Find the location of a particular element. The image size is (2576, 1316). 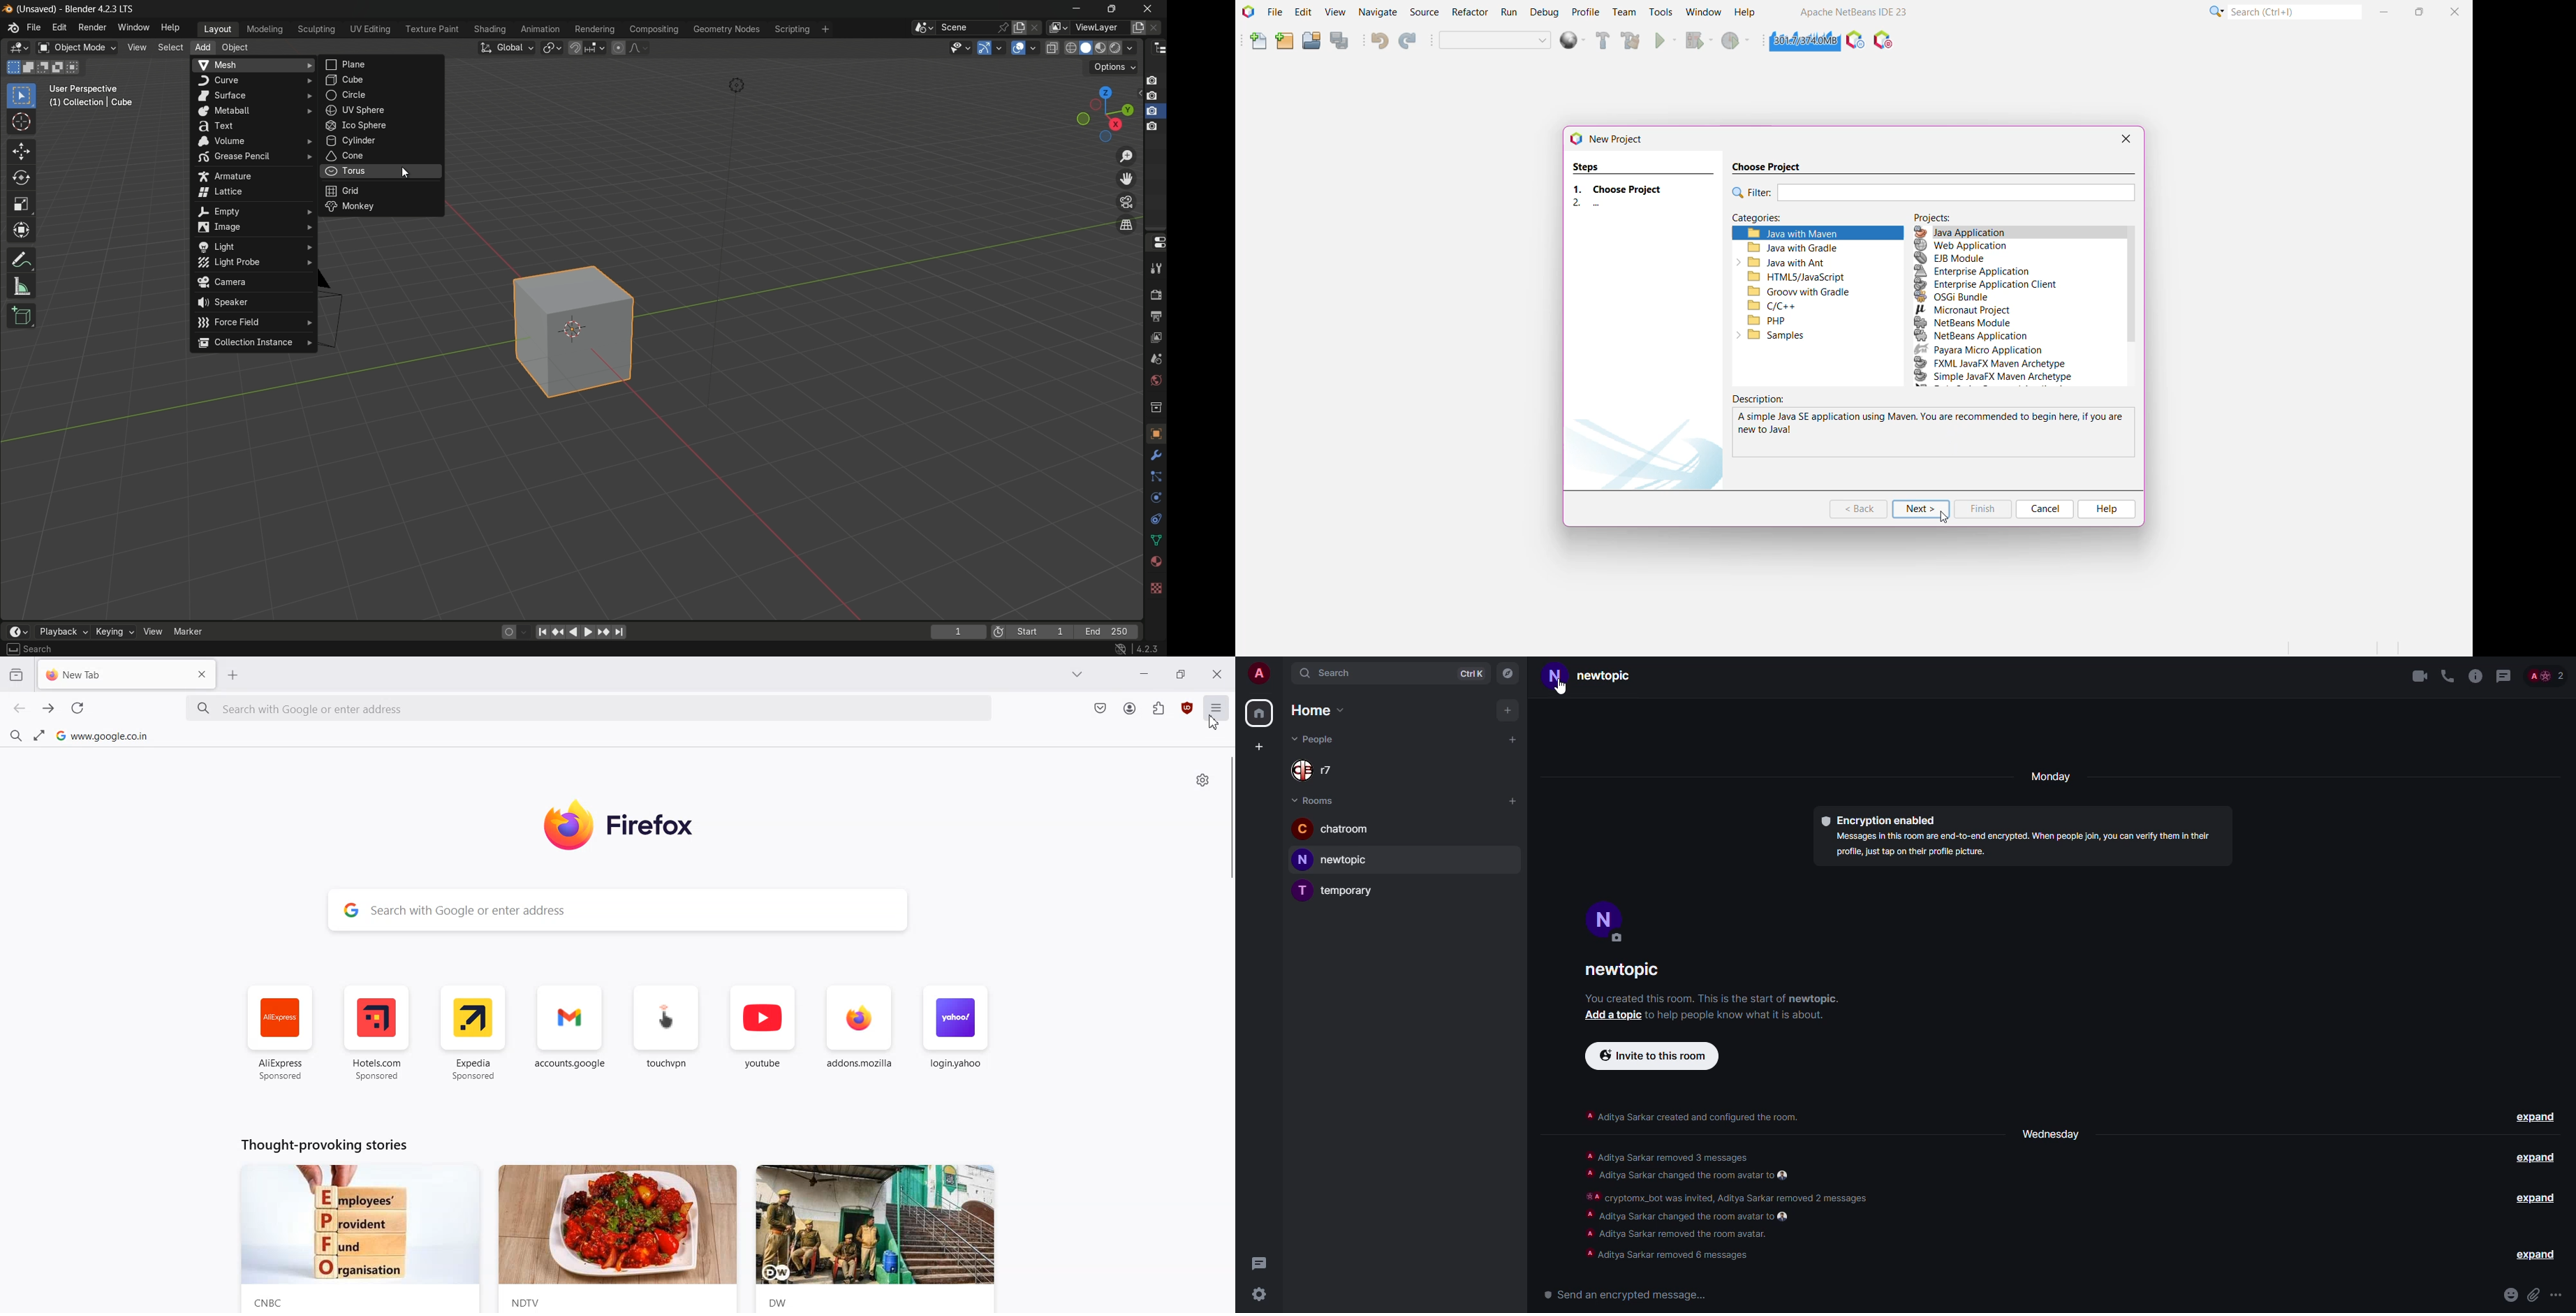

Search Bar is located at coordinates (619, 909).